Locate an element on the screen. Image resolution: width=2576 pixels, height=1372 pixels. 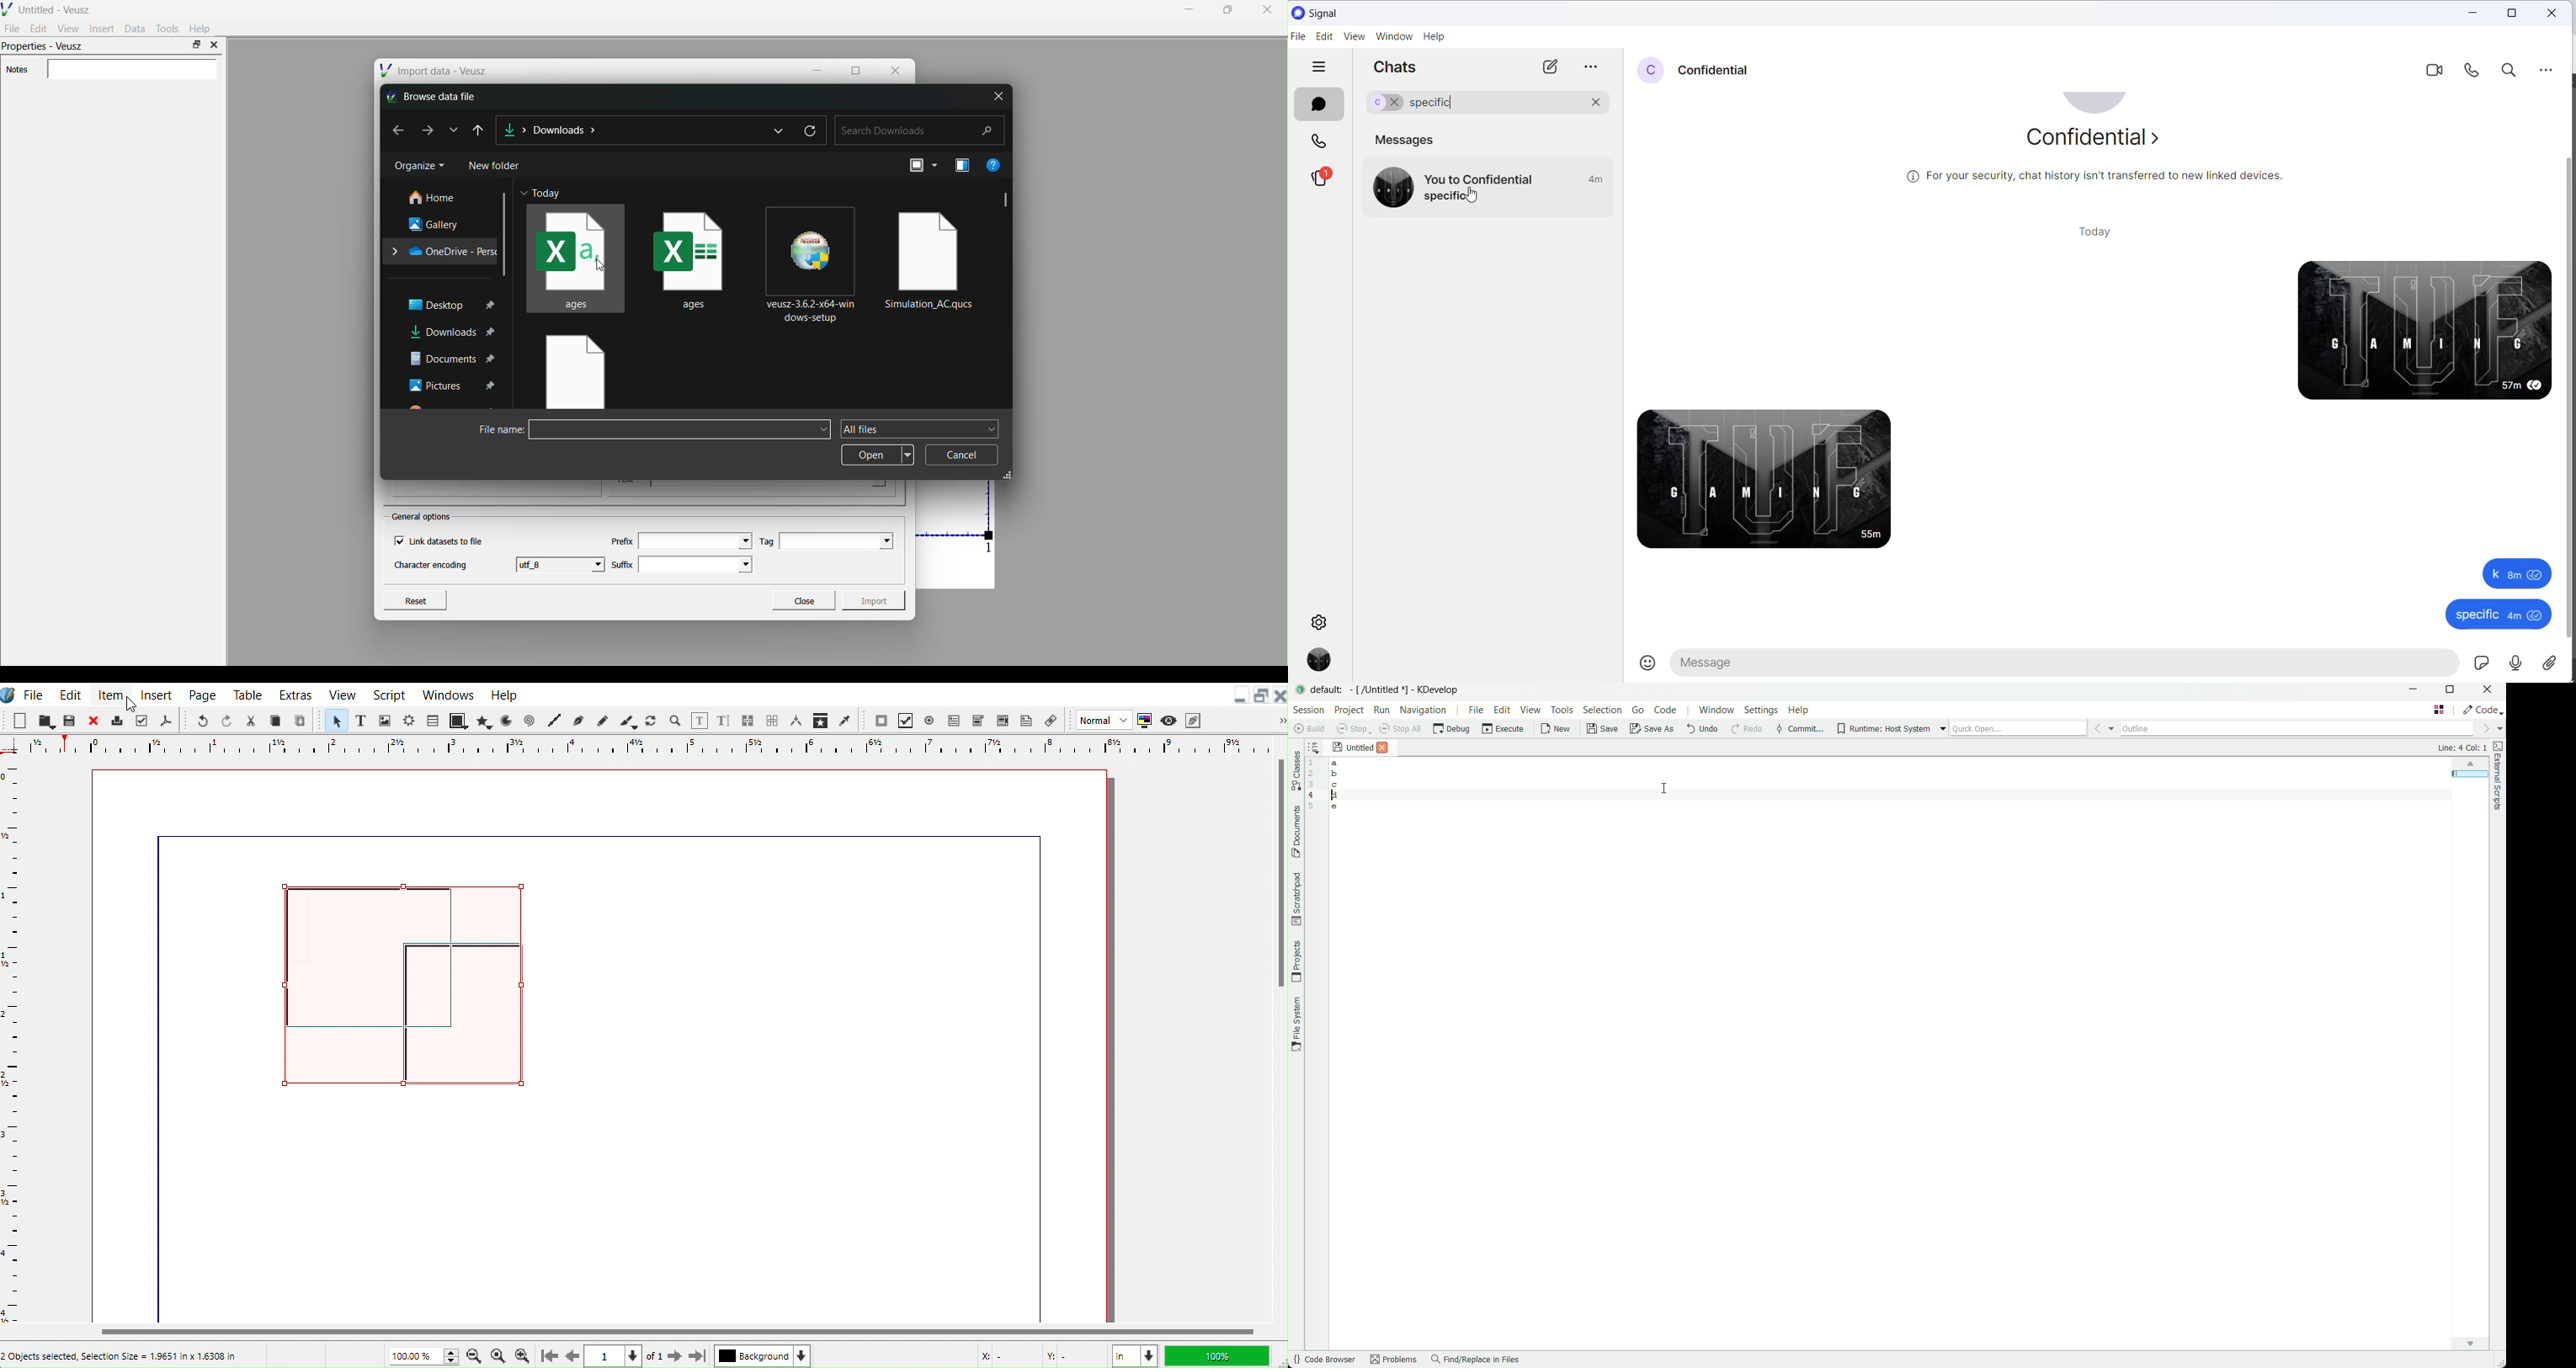
profile picture is located at coordinates (1392, 186).